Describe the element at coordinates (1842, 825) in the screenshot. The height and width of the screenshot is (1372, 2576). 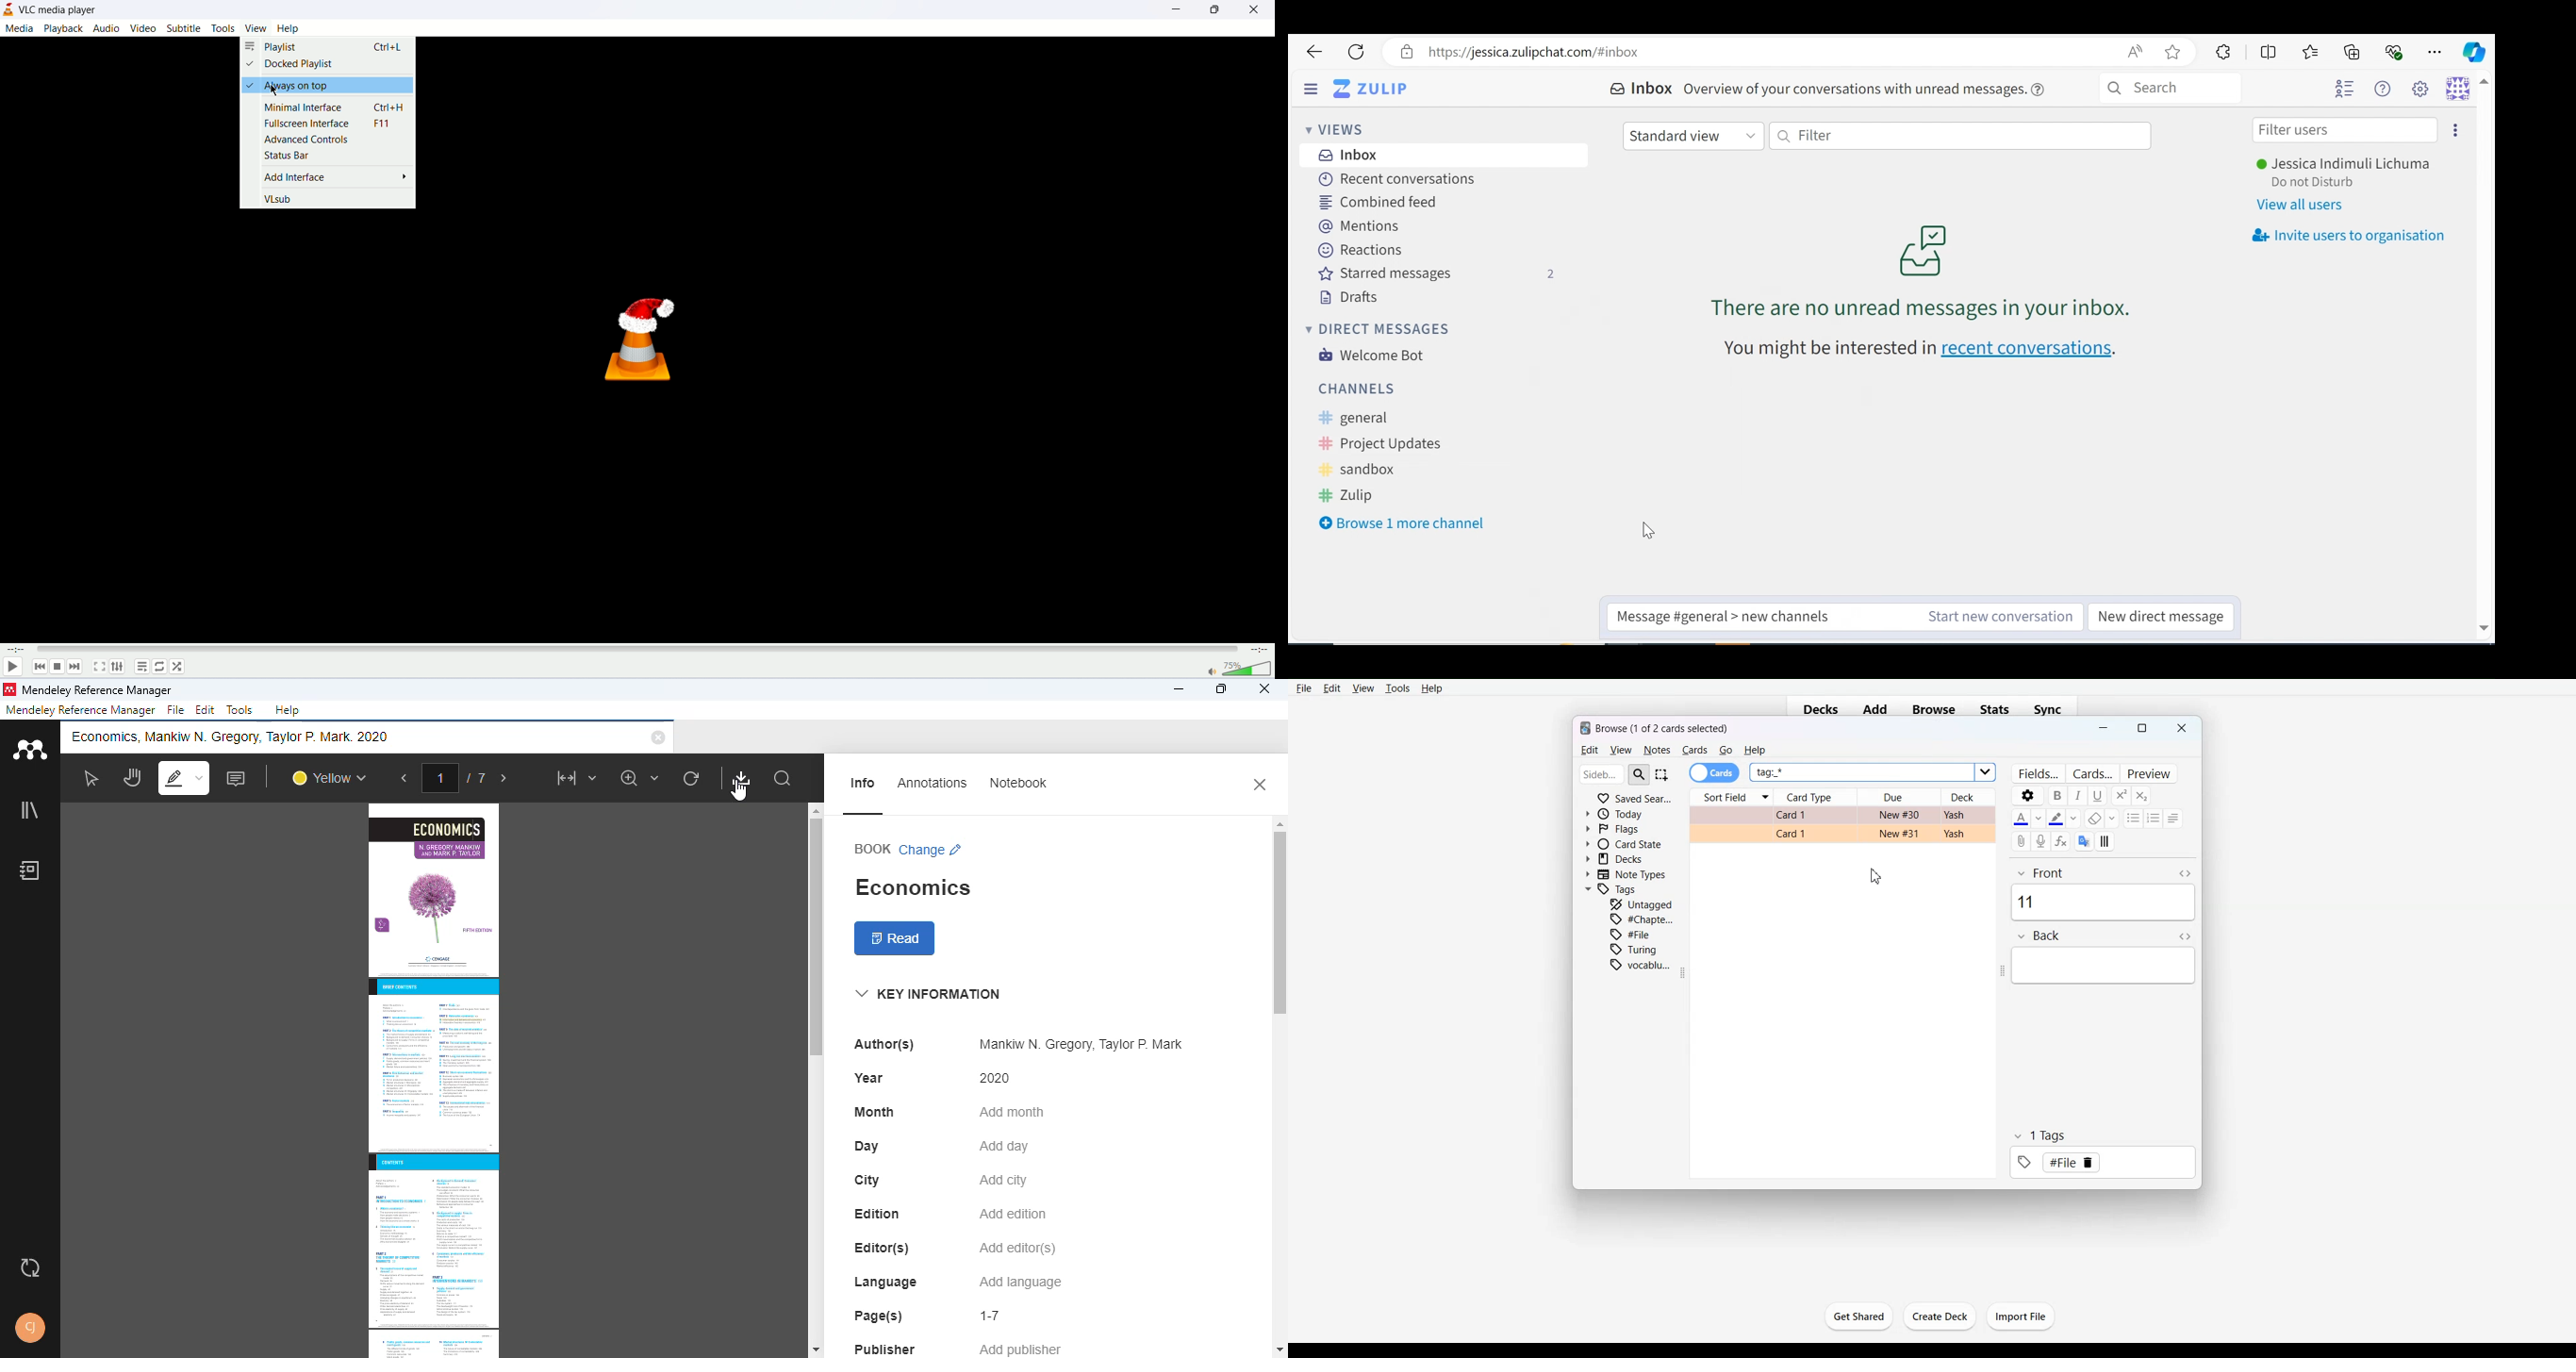
I see `Card File` at that location.